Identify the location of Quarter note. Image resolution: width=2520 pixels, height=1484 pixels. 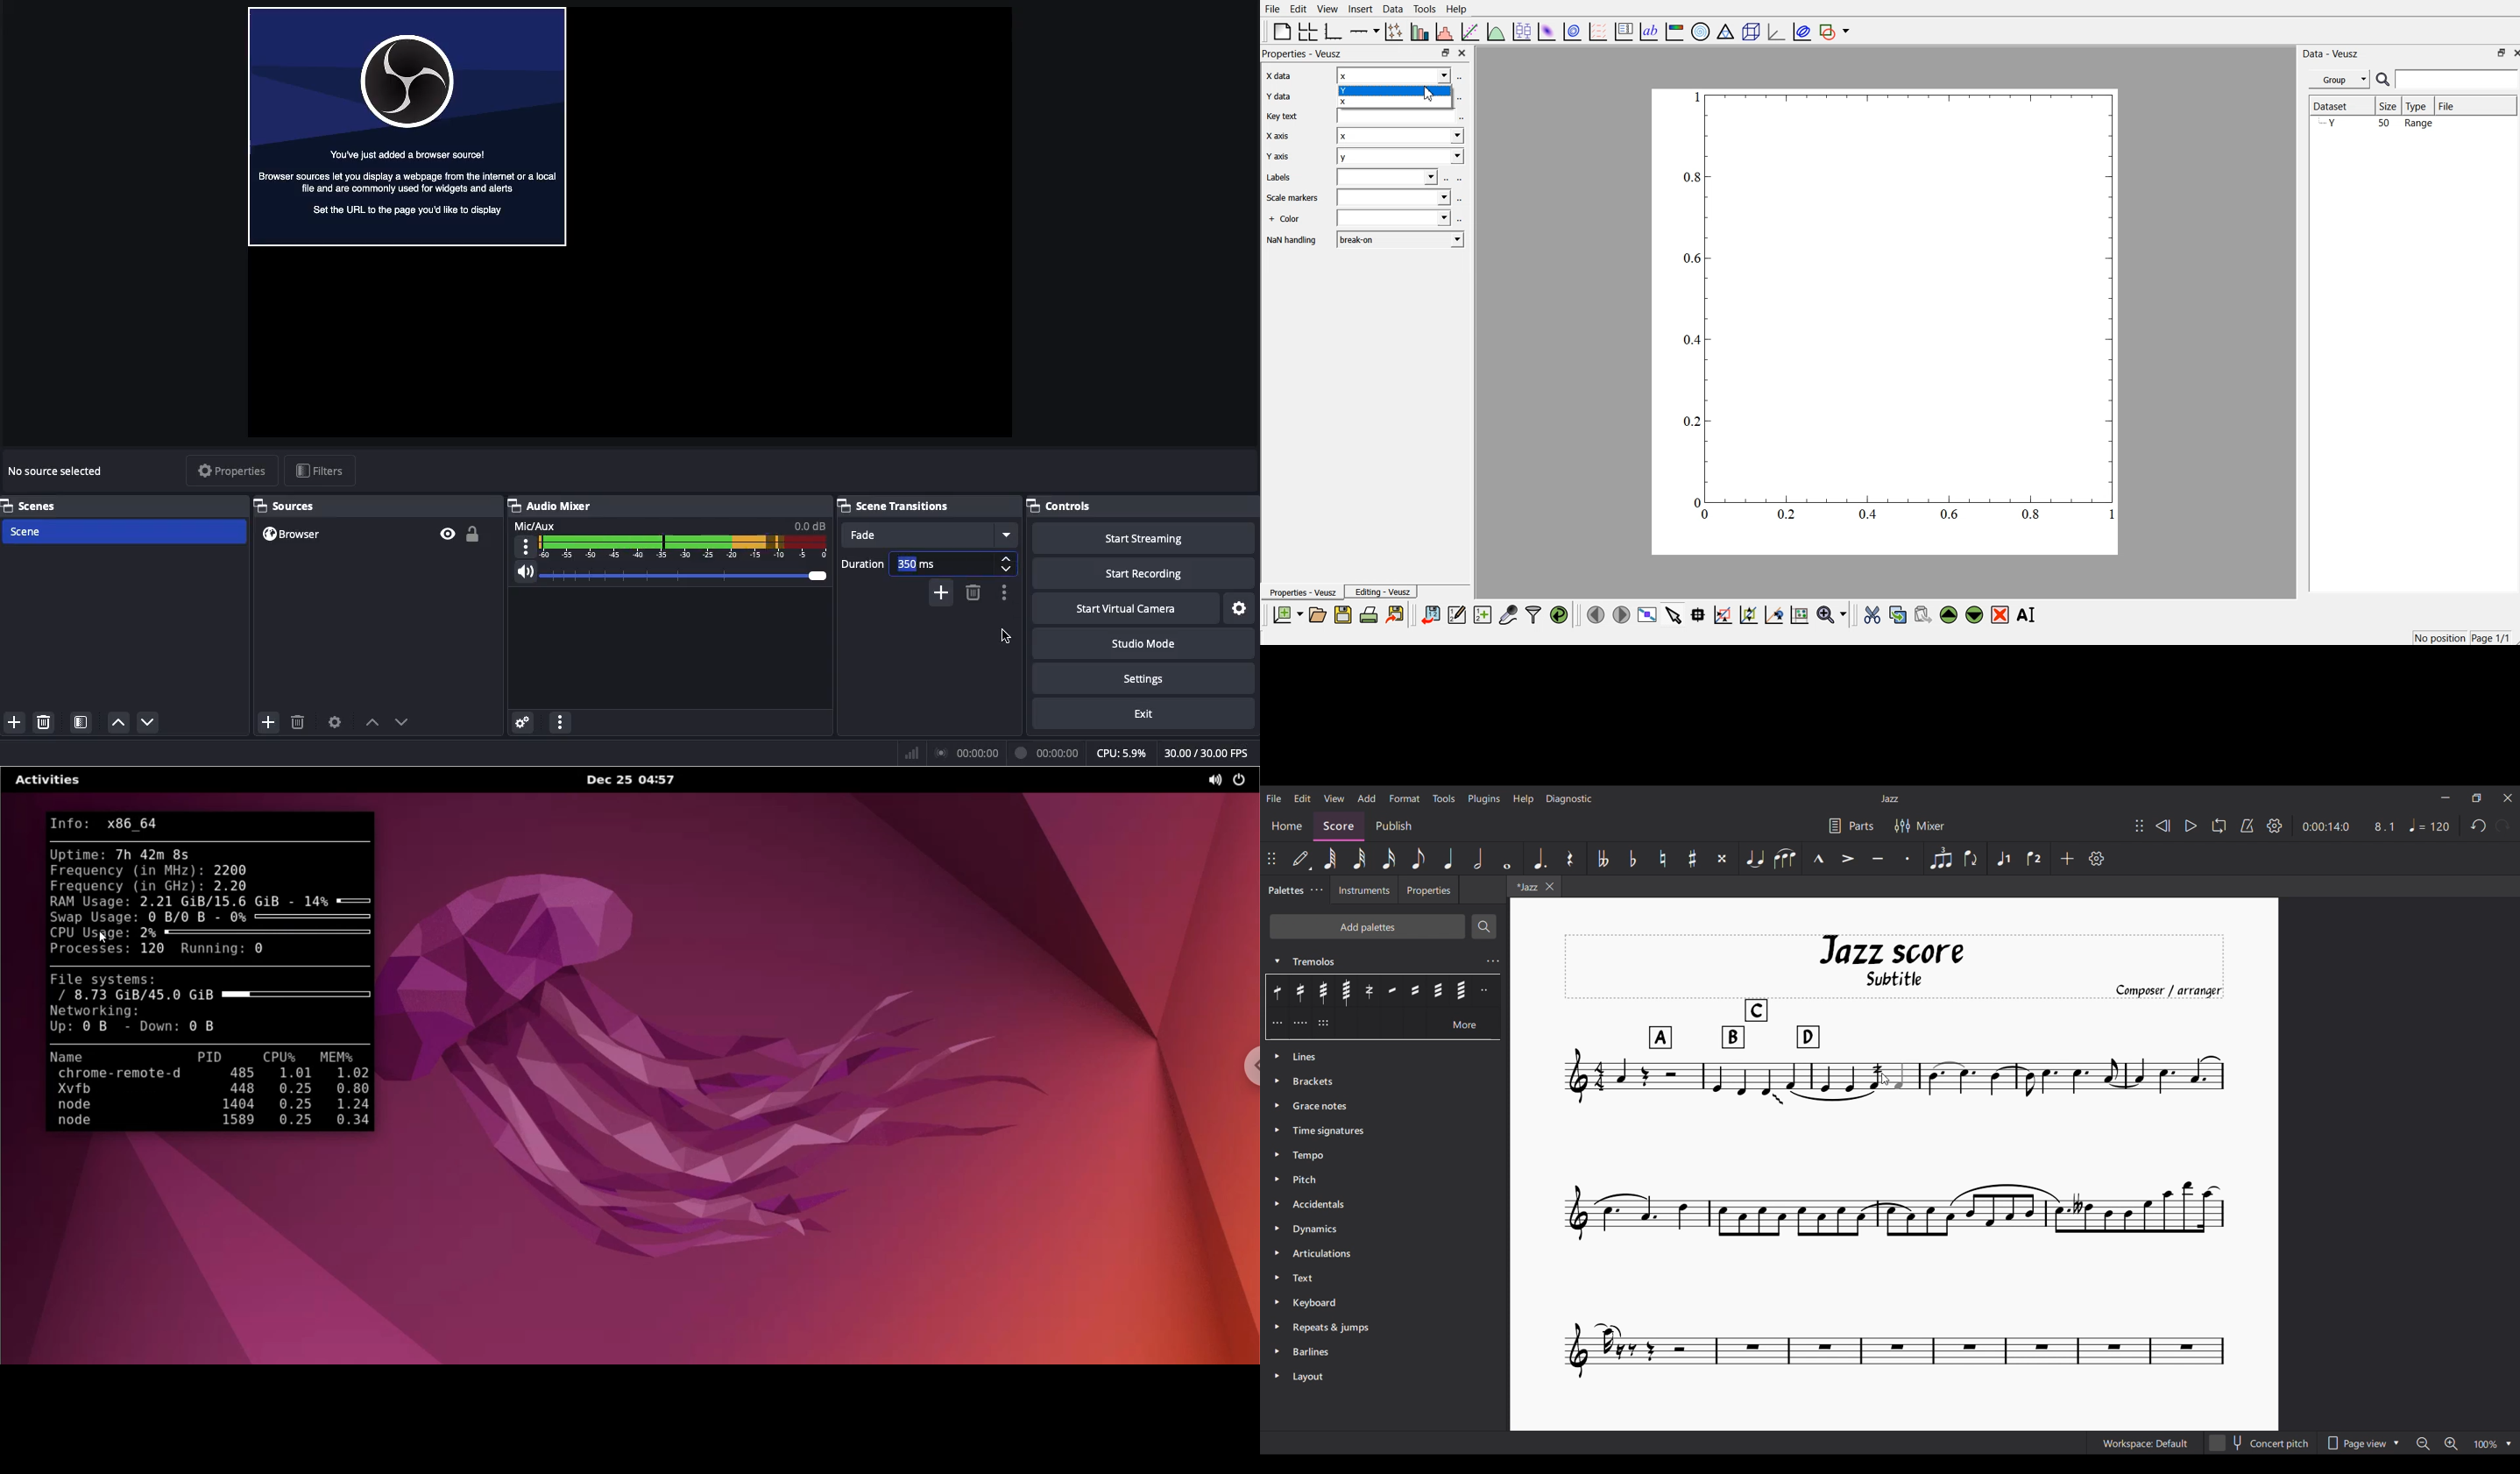
(1448, 858).